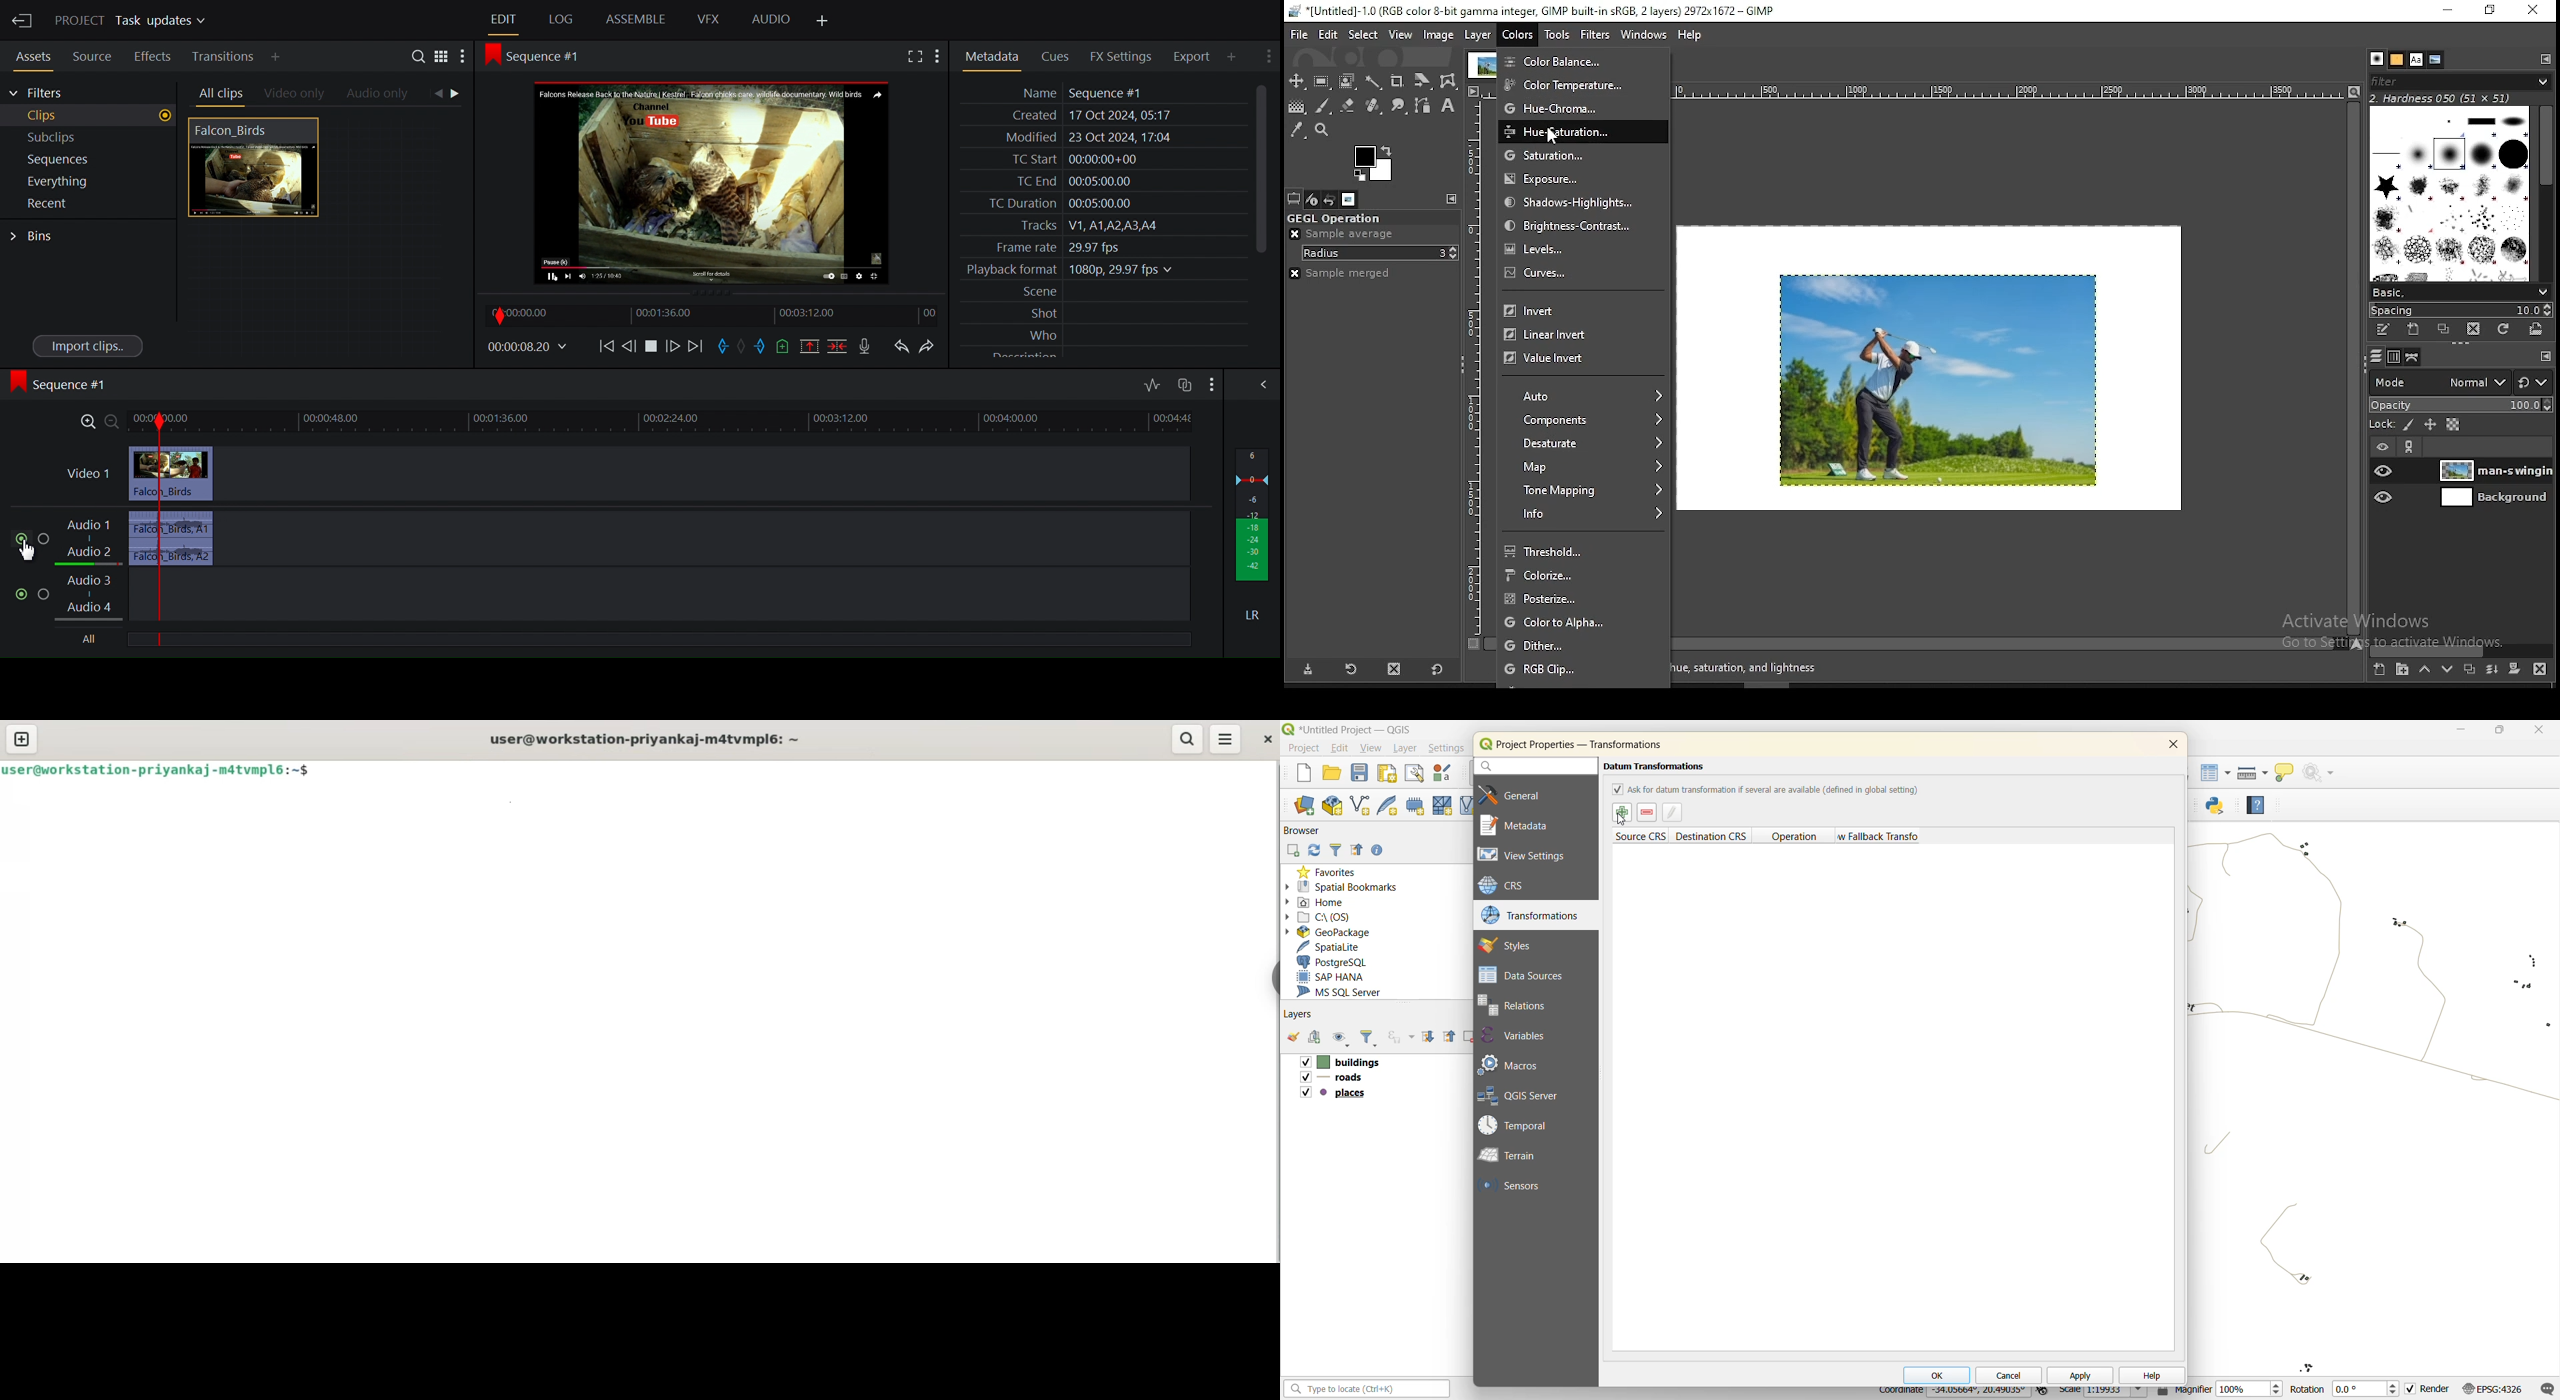 This screenshot has width=2576, height=1400. What do you see at coordinates (1531, 915) in the screenshot?
I see `transformations` at bounding box center [1531, 915].